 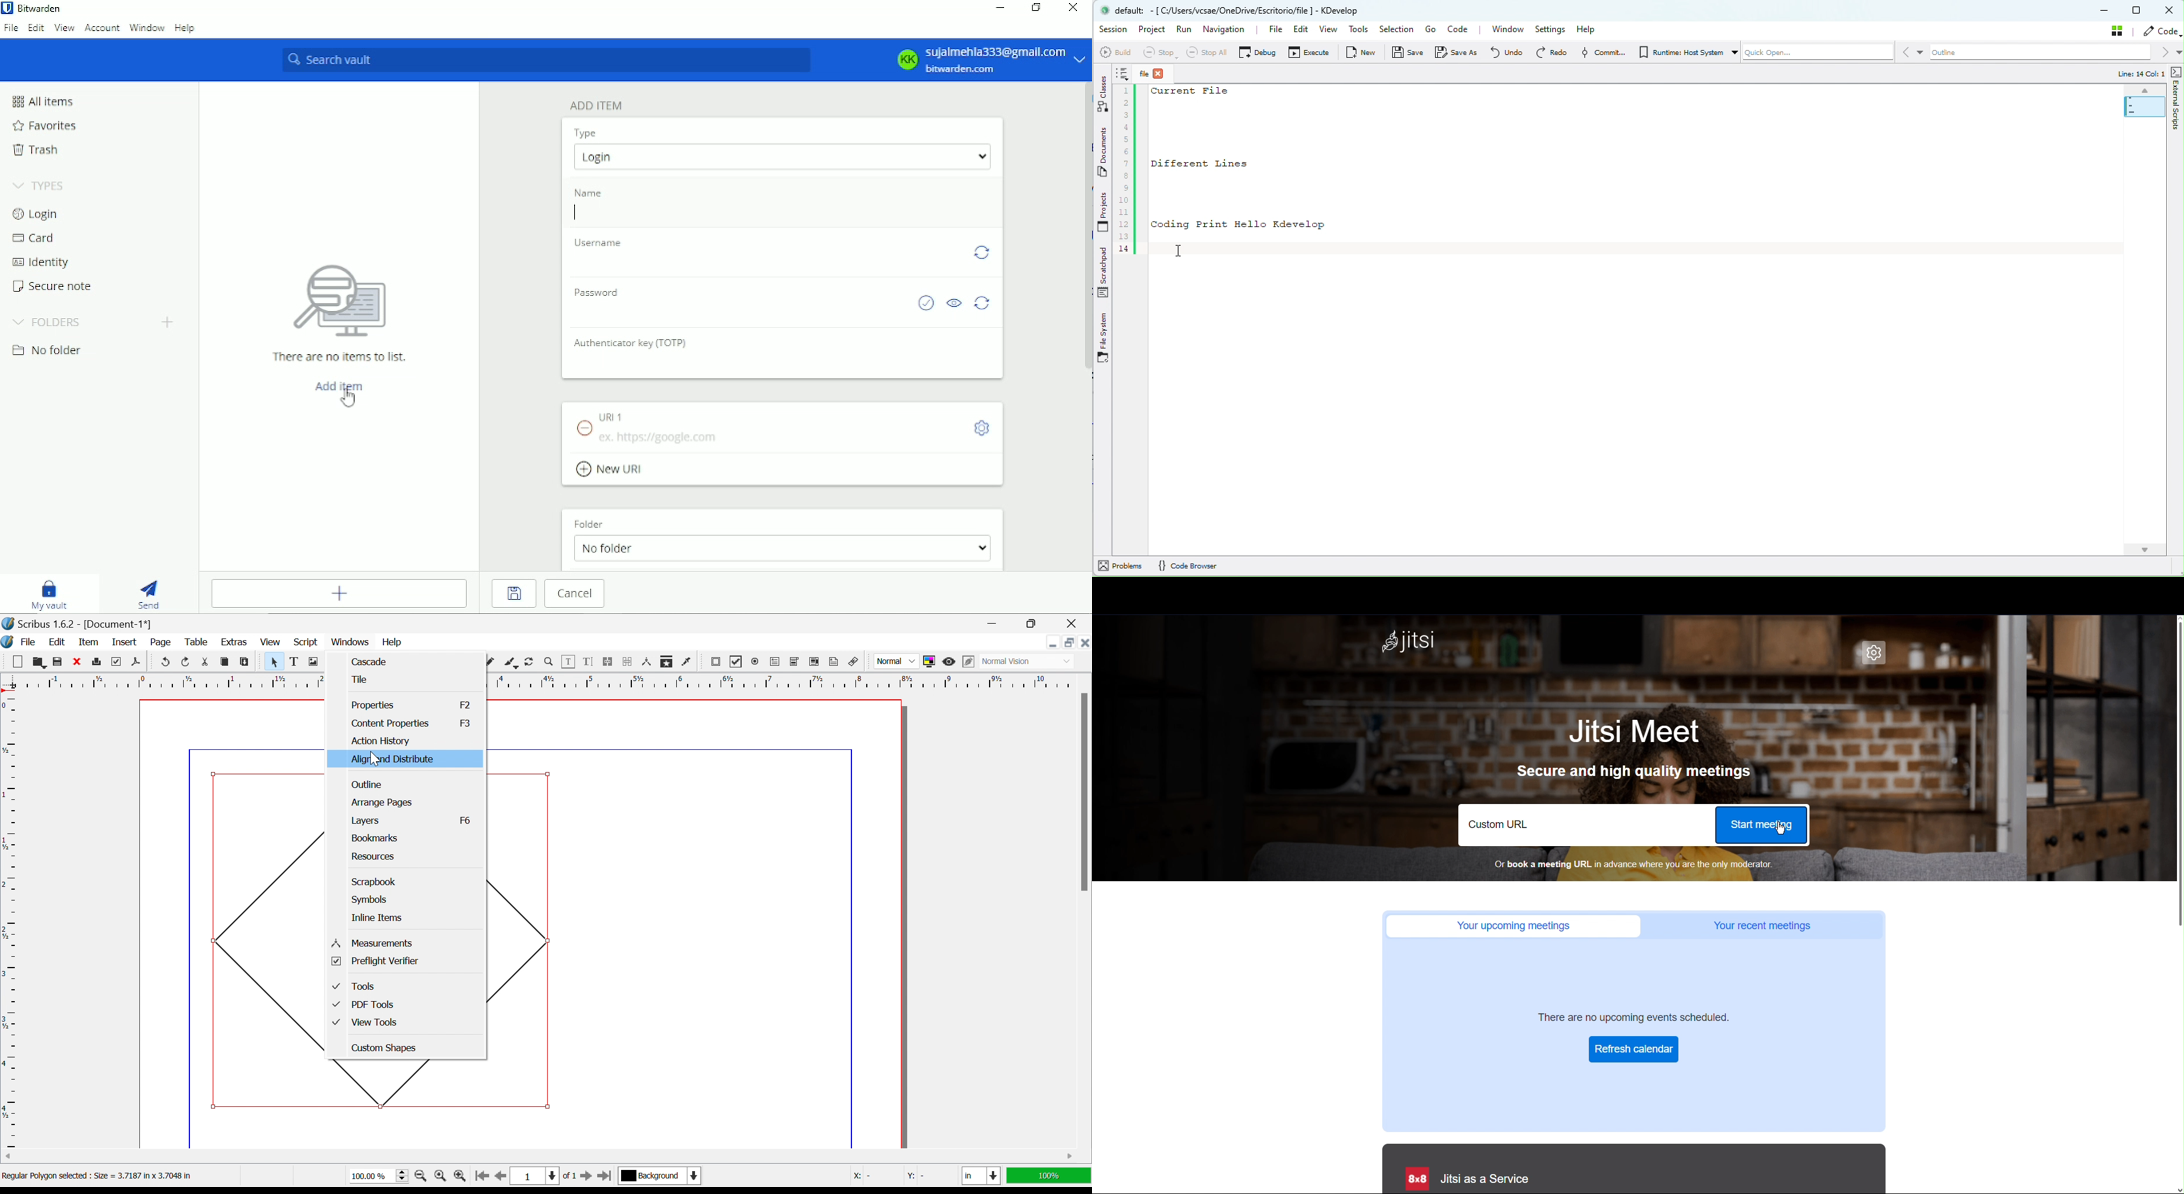 What do you see at coordinates (2138, 10) in the screenshot?
I see `Maximize` at bounding box center [2138, 10].